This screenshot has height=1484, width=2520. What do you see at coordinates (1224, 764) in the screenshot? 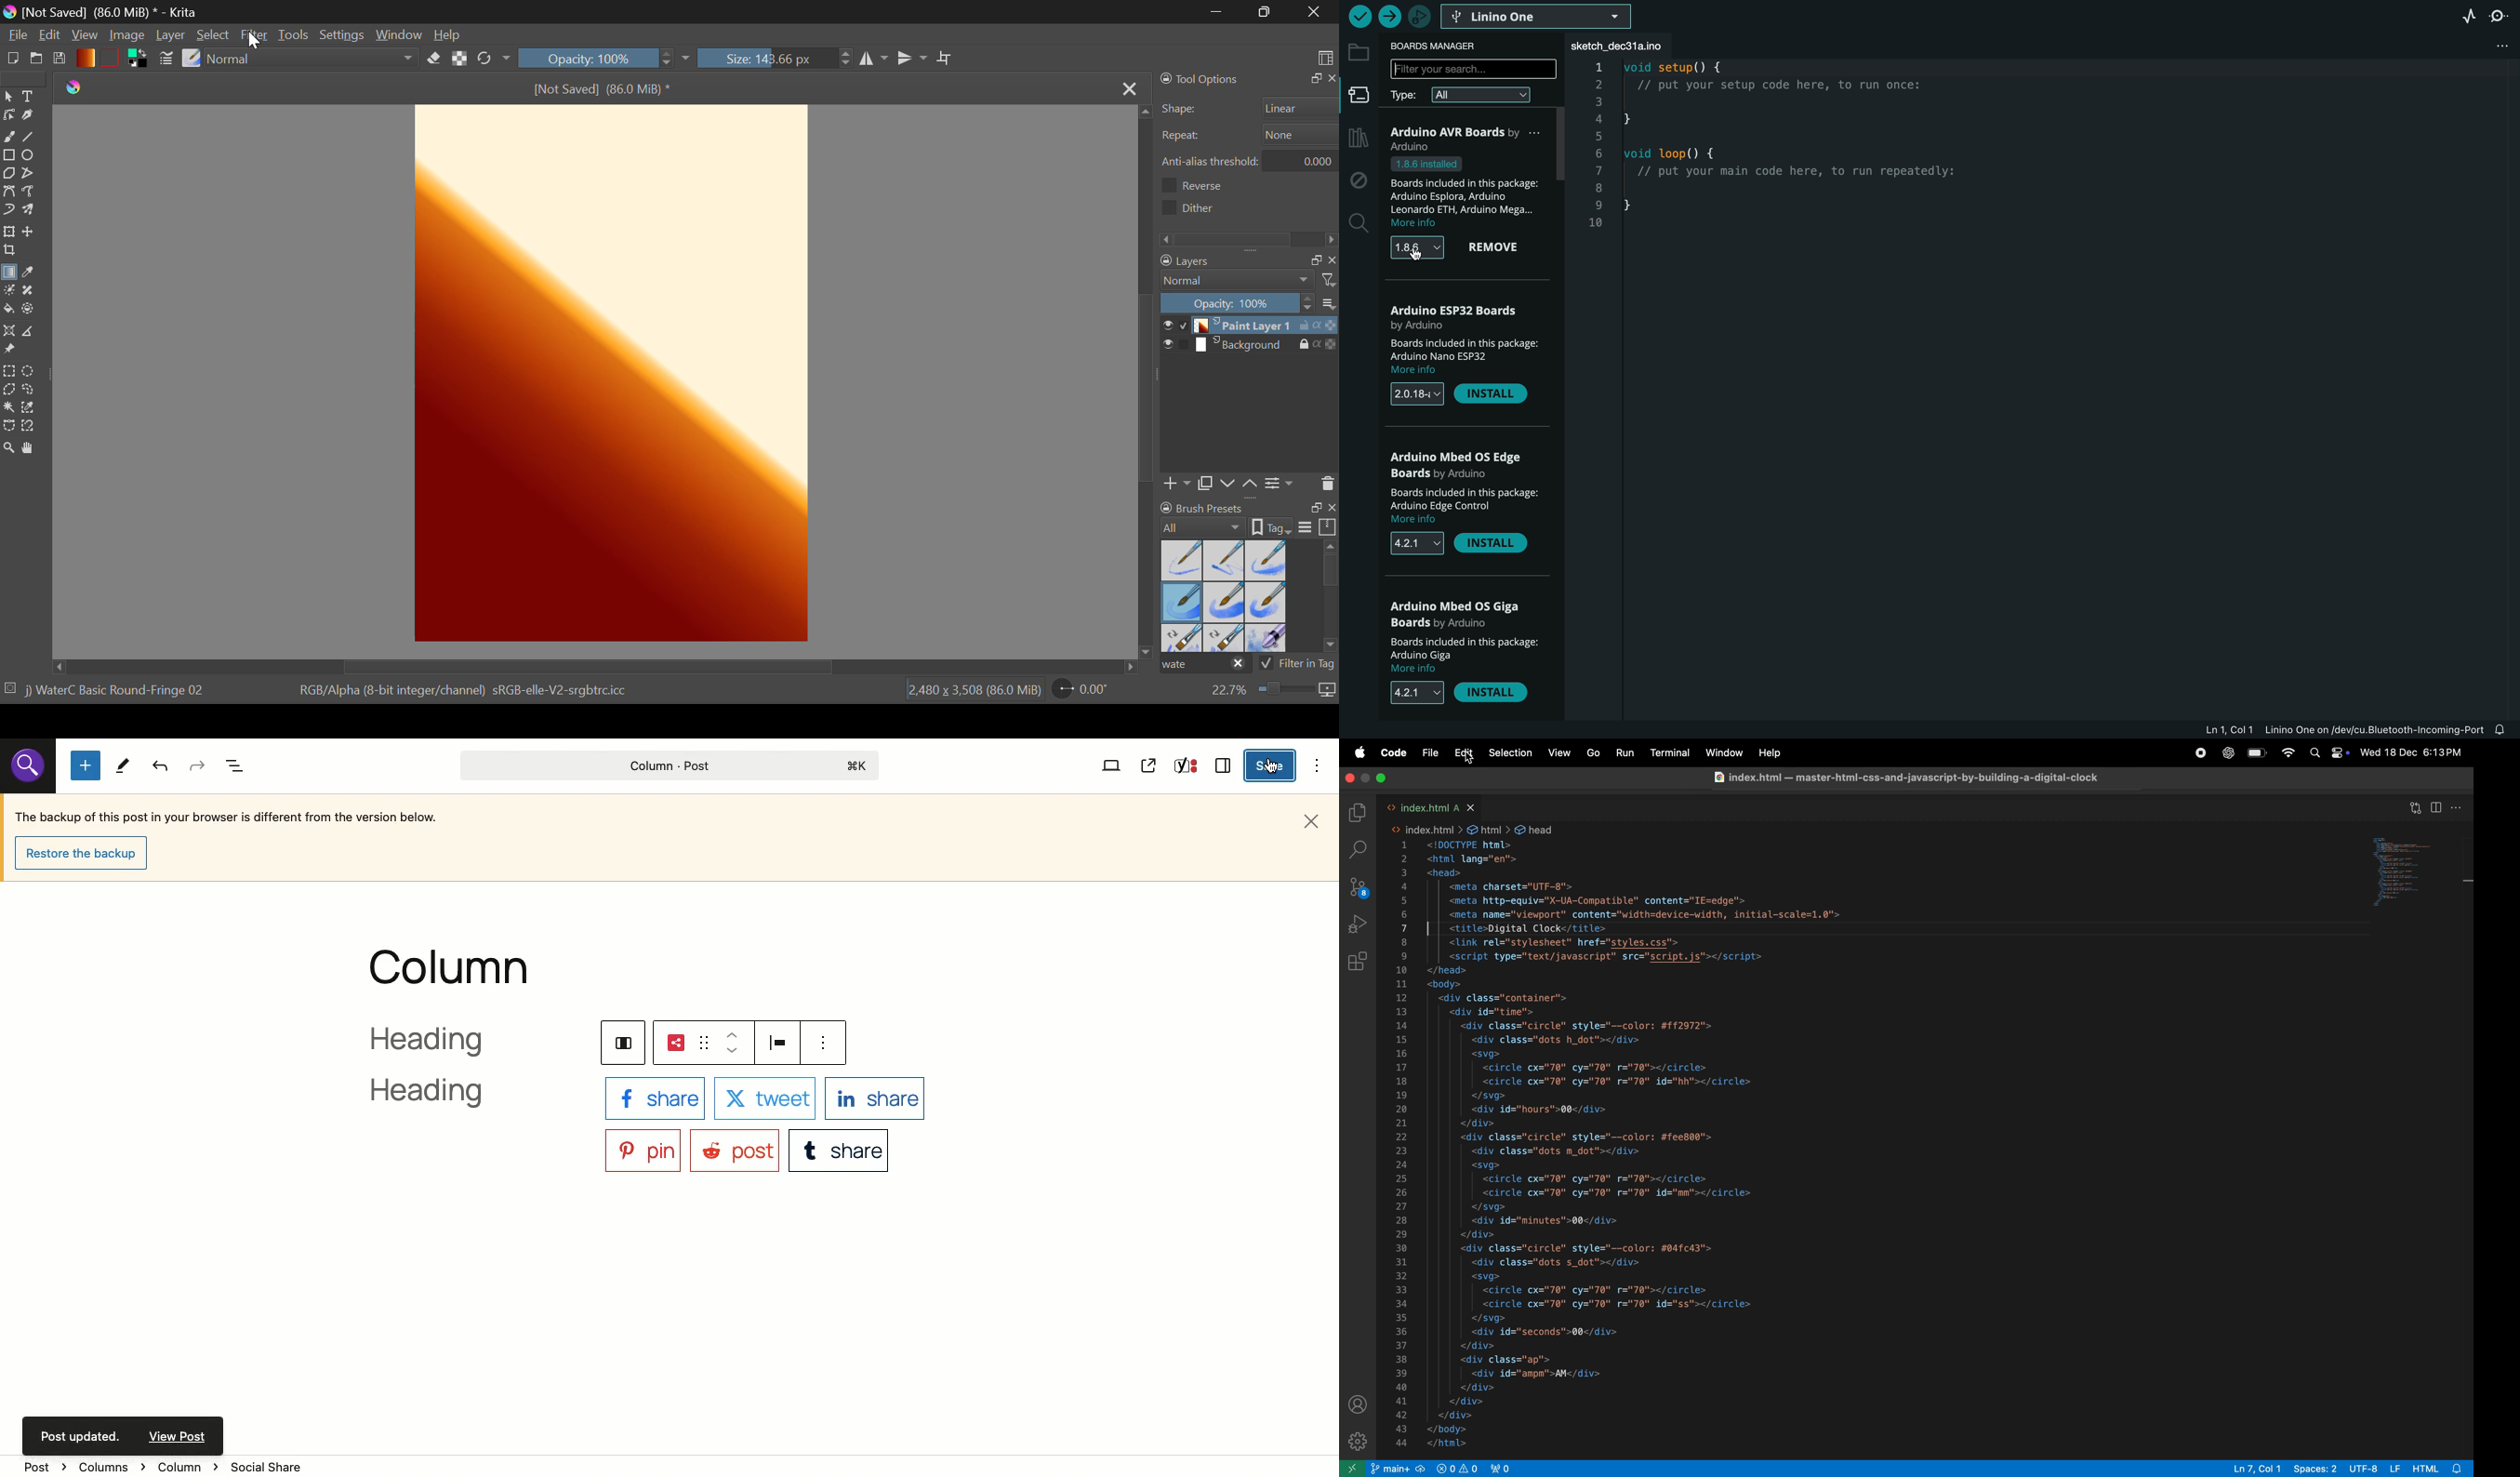
I see `Sidebar` at bounding box center [1224, 764].